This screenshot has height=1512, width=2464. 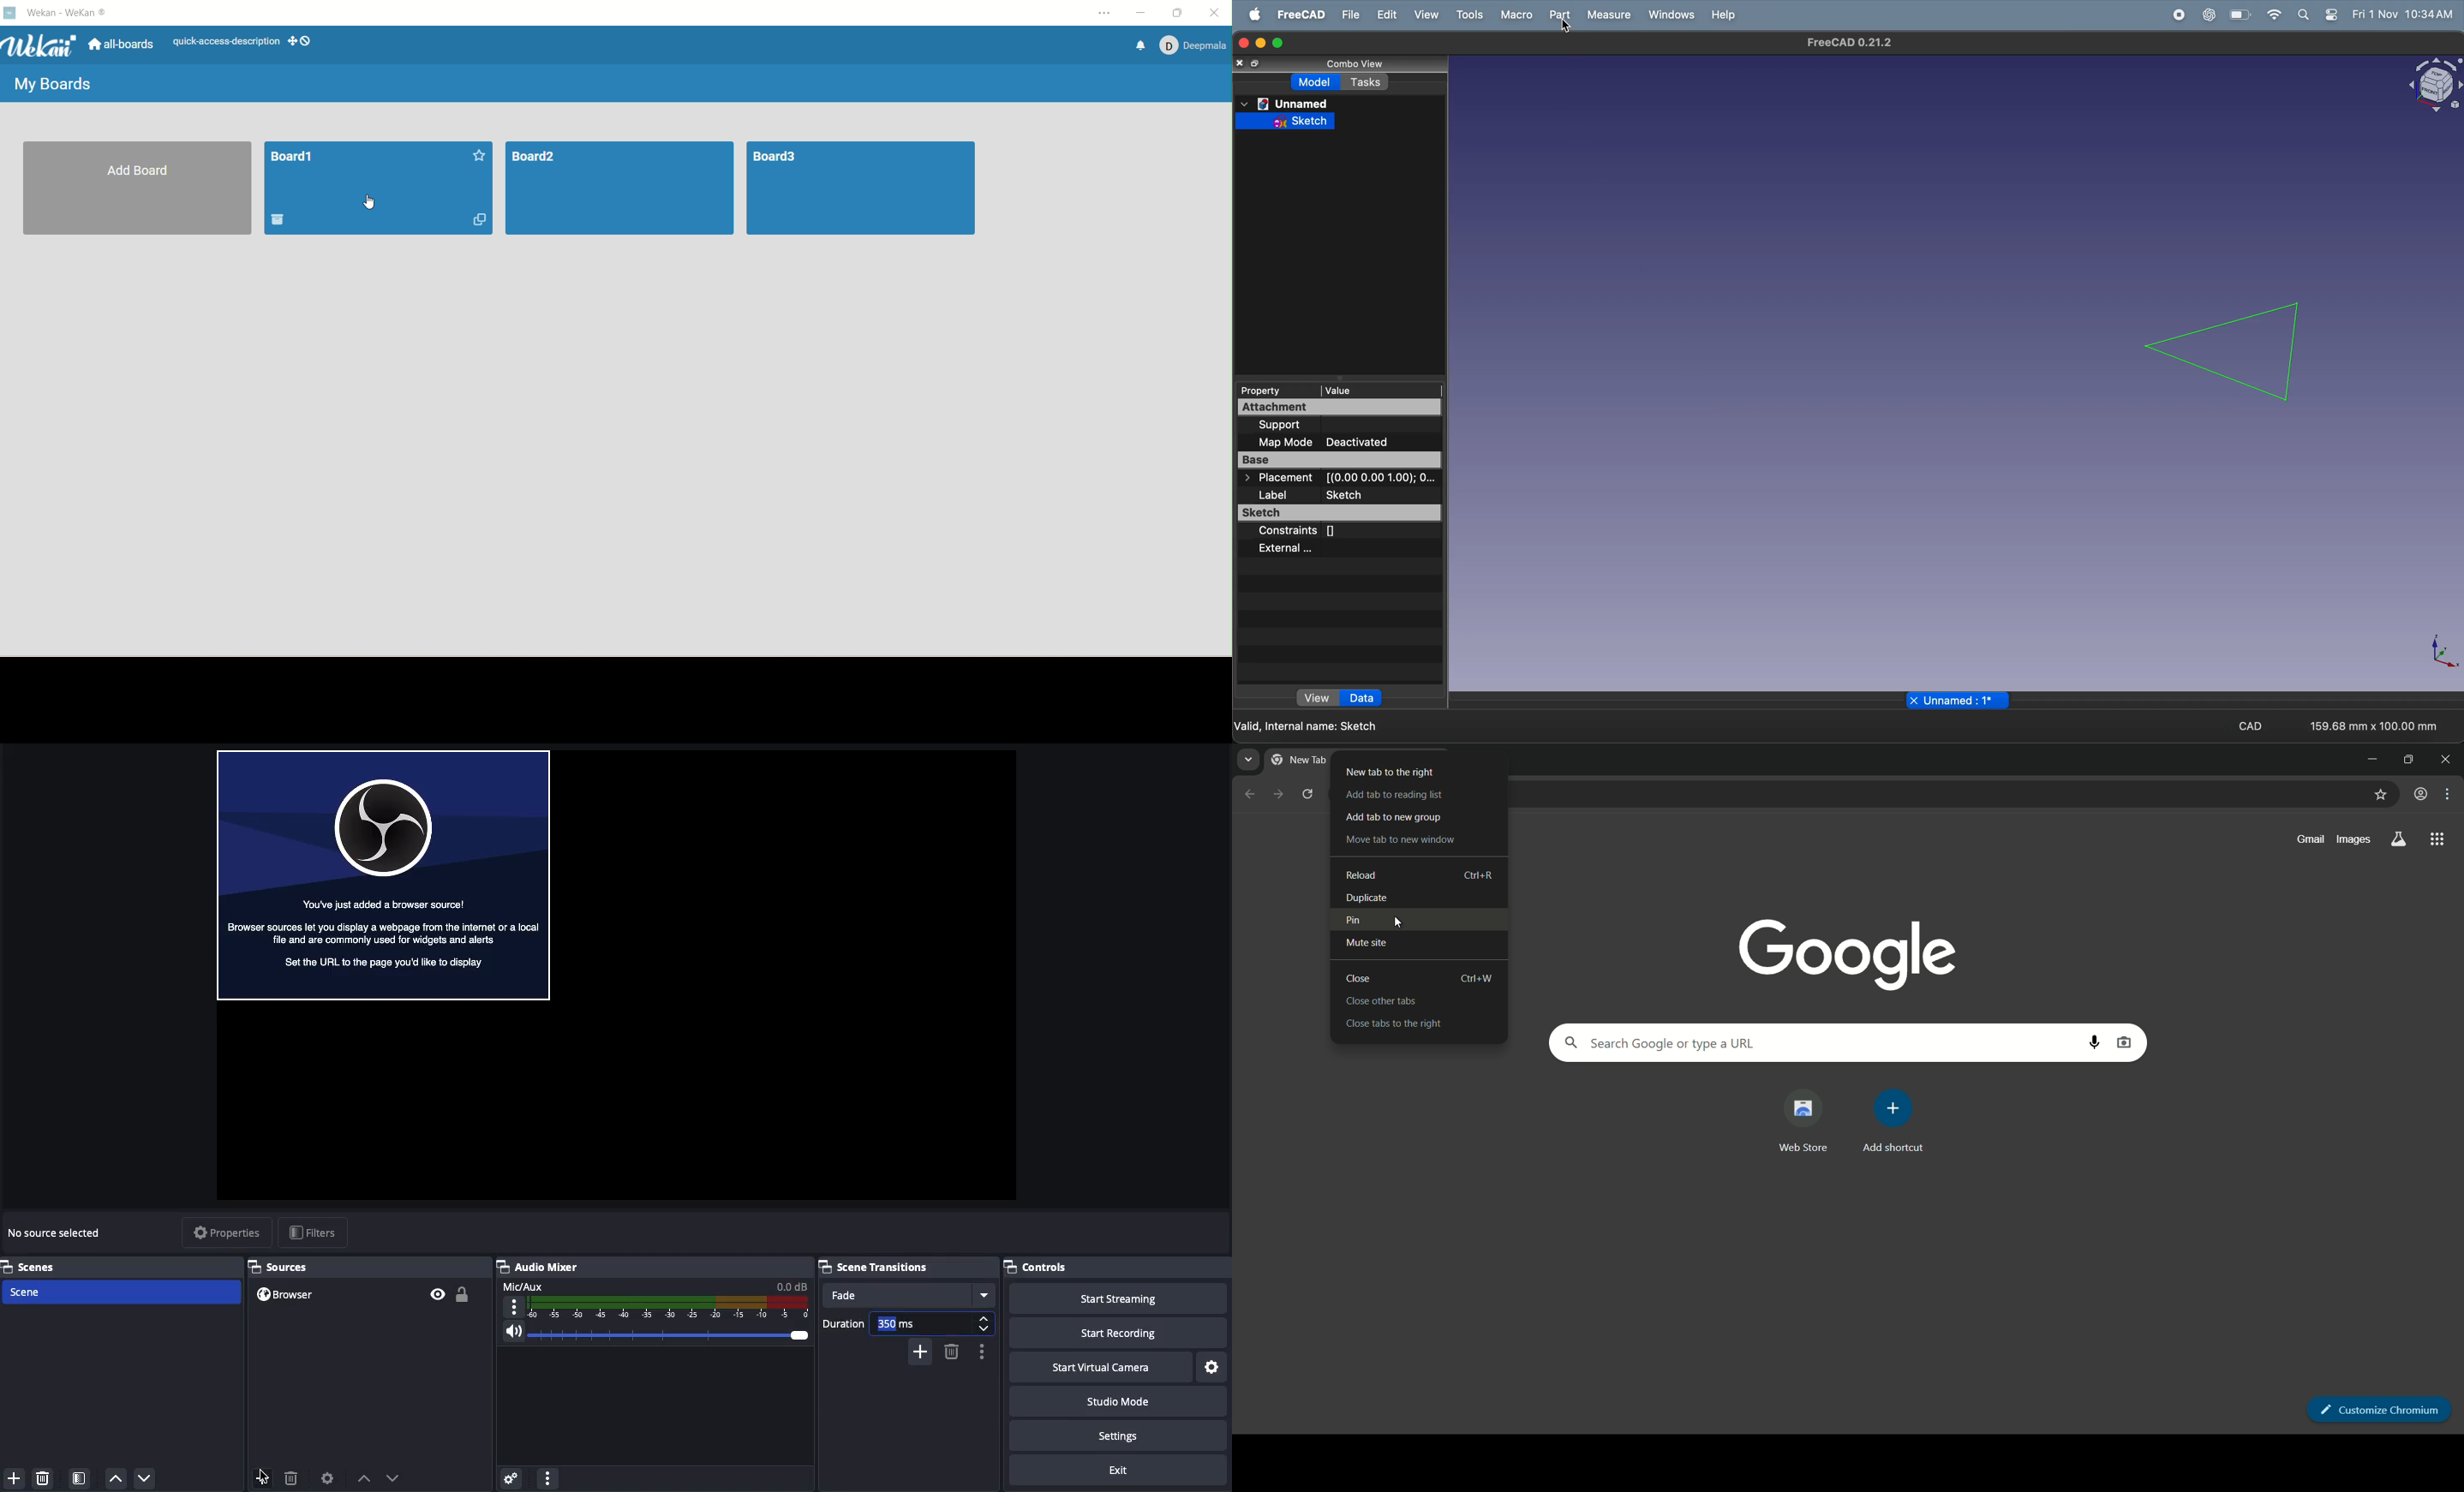 What do you see at coordinates (480, 219) in the screenshot?
I see `duplicate board` at bounding box center [480, 219].